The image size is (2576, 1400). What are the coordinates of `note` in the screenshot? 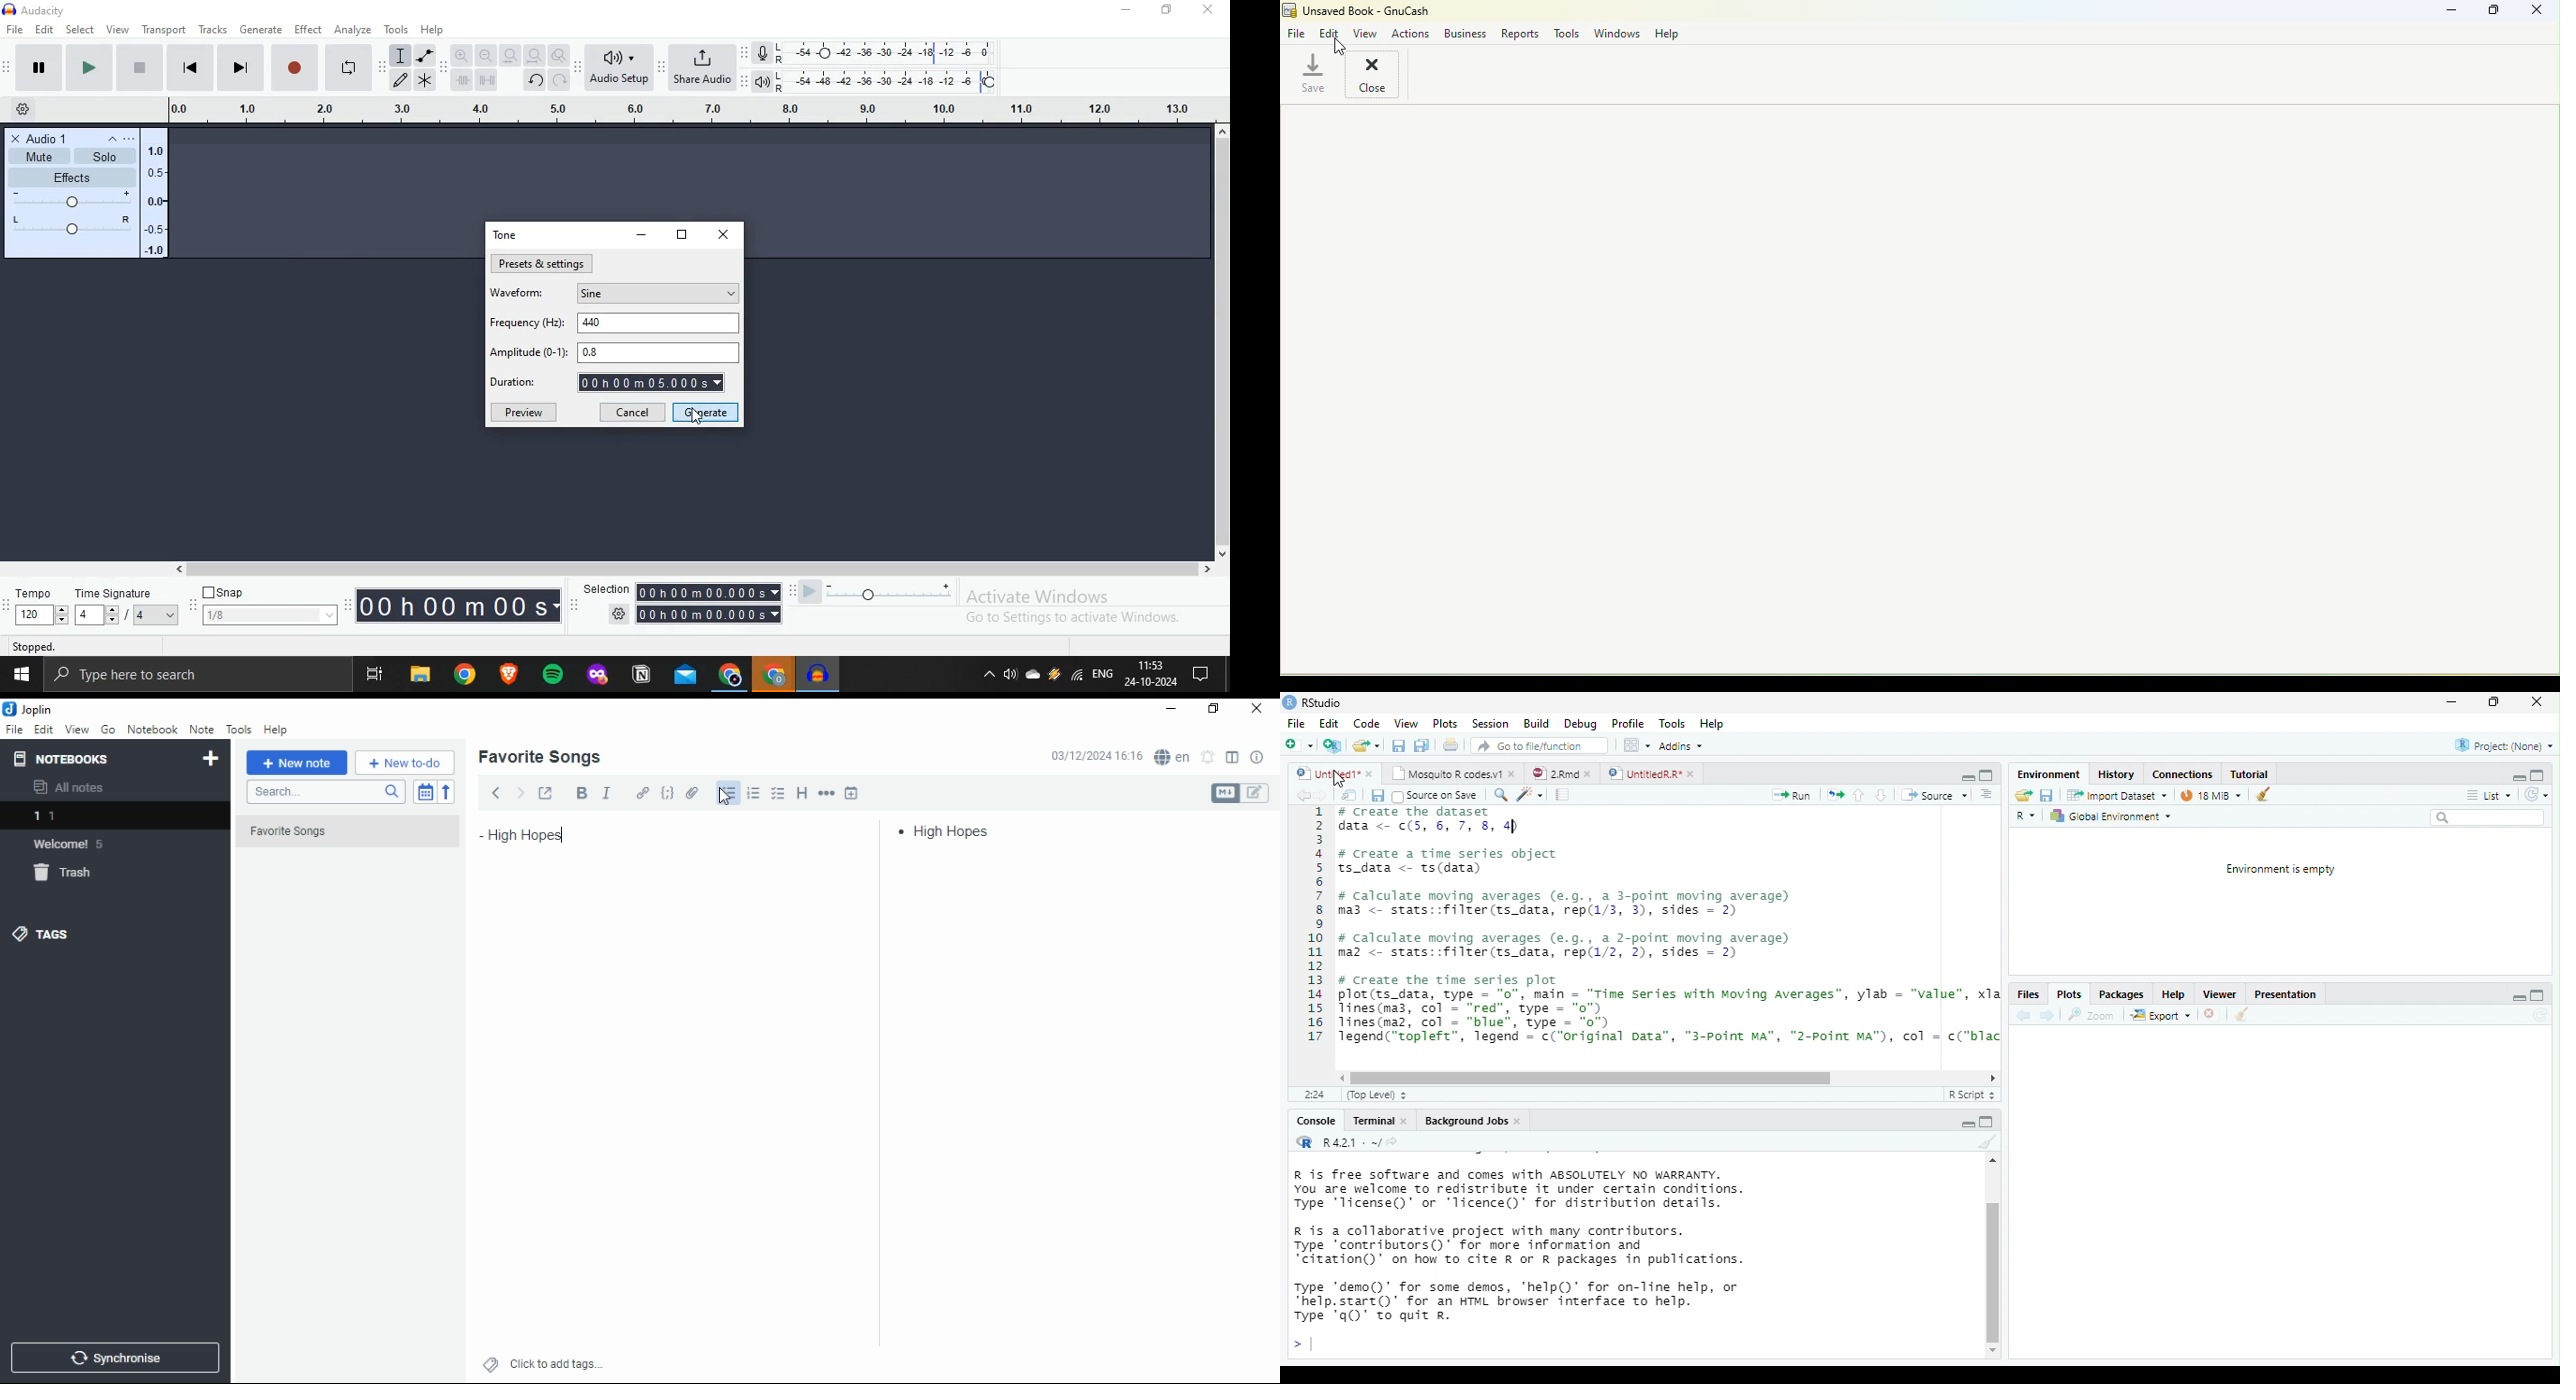 It's located at (201, 729).